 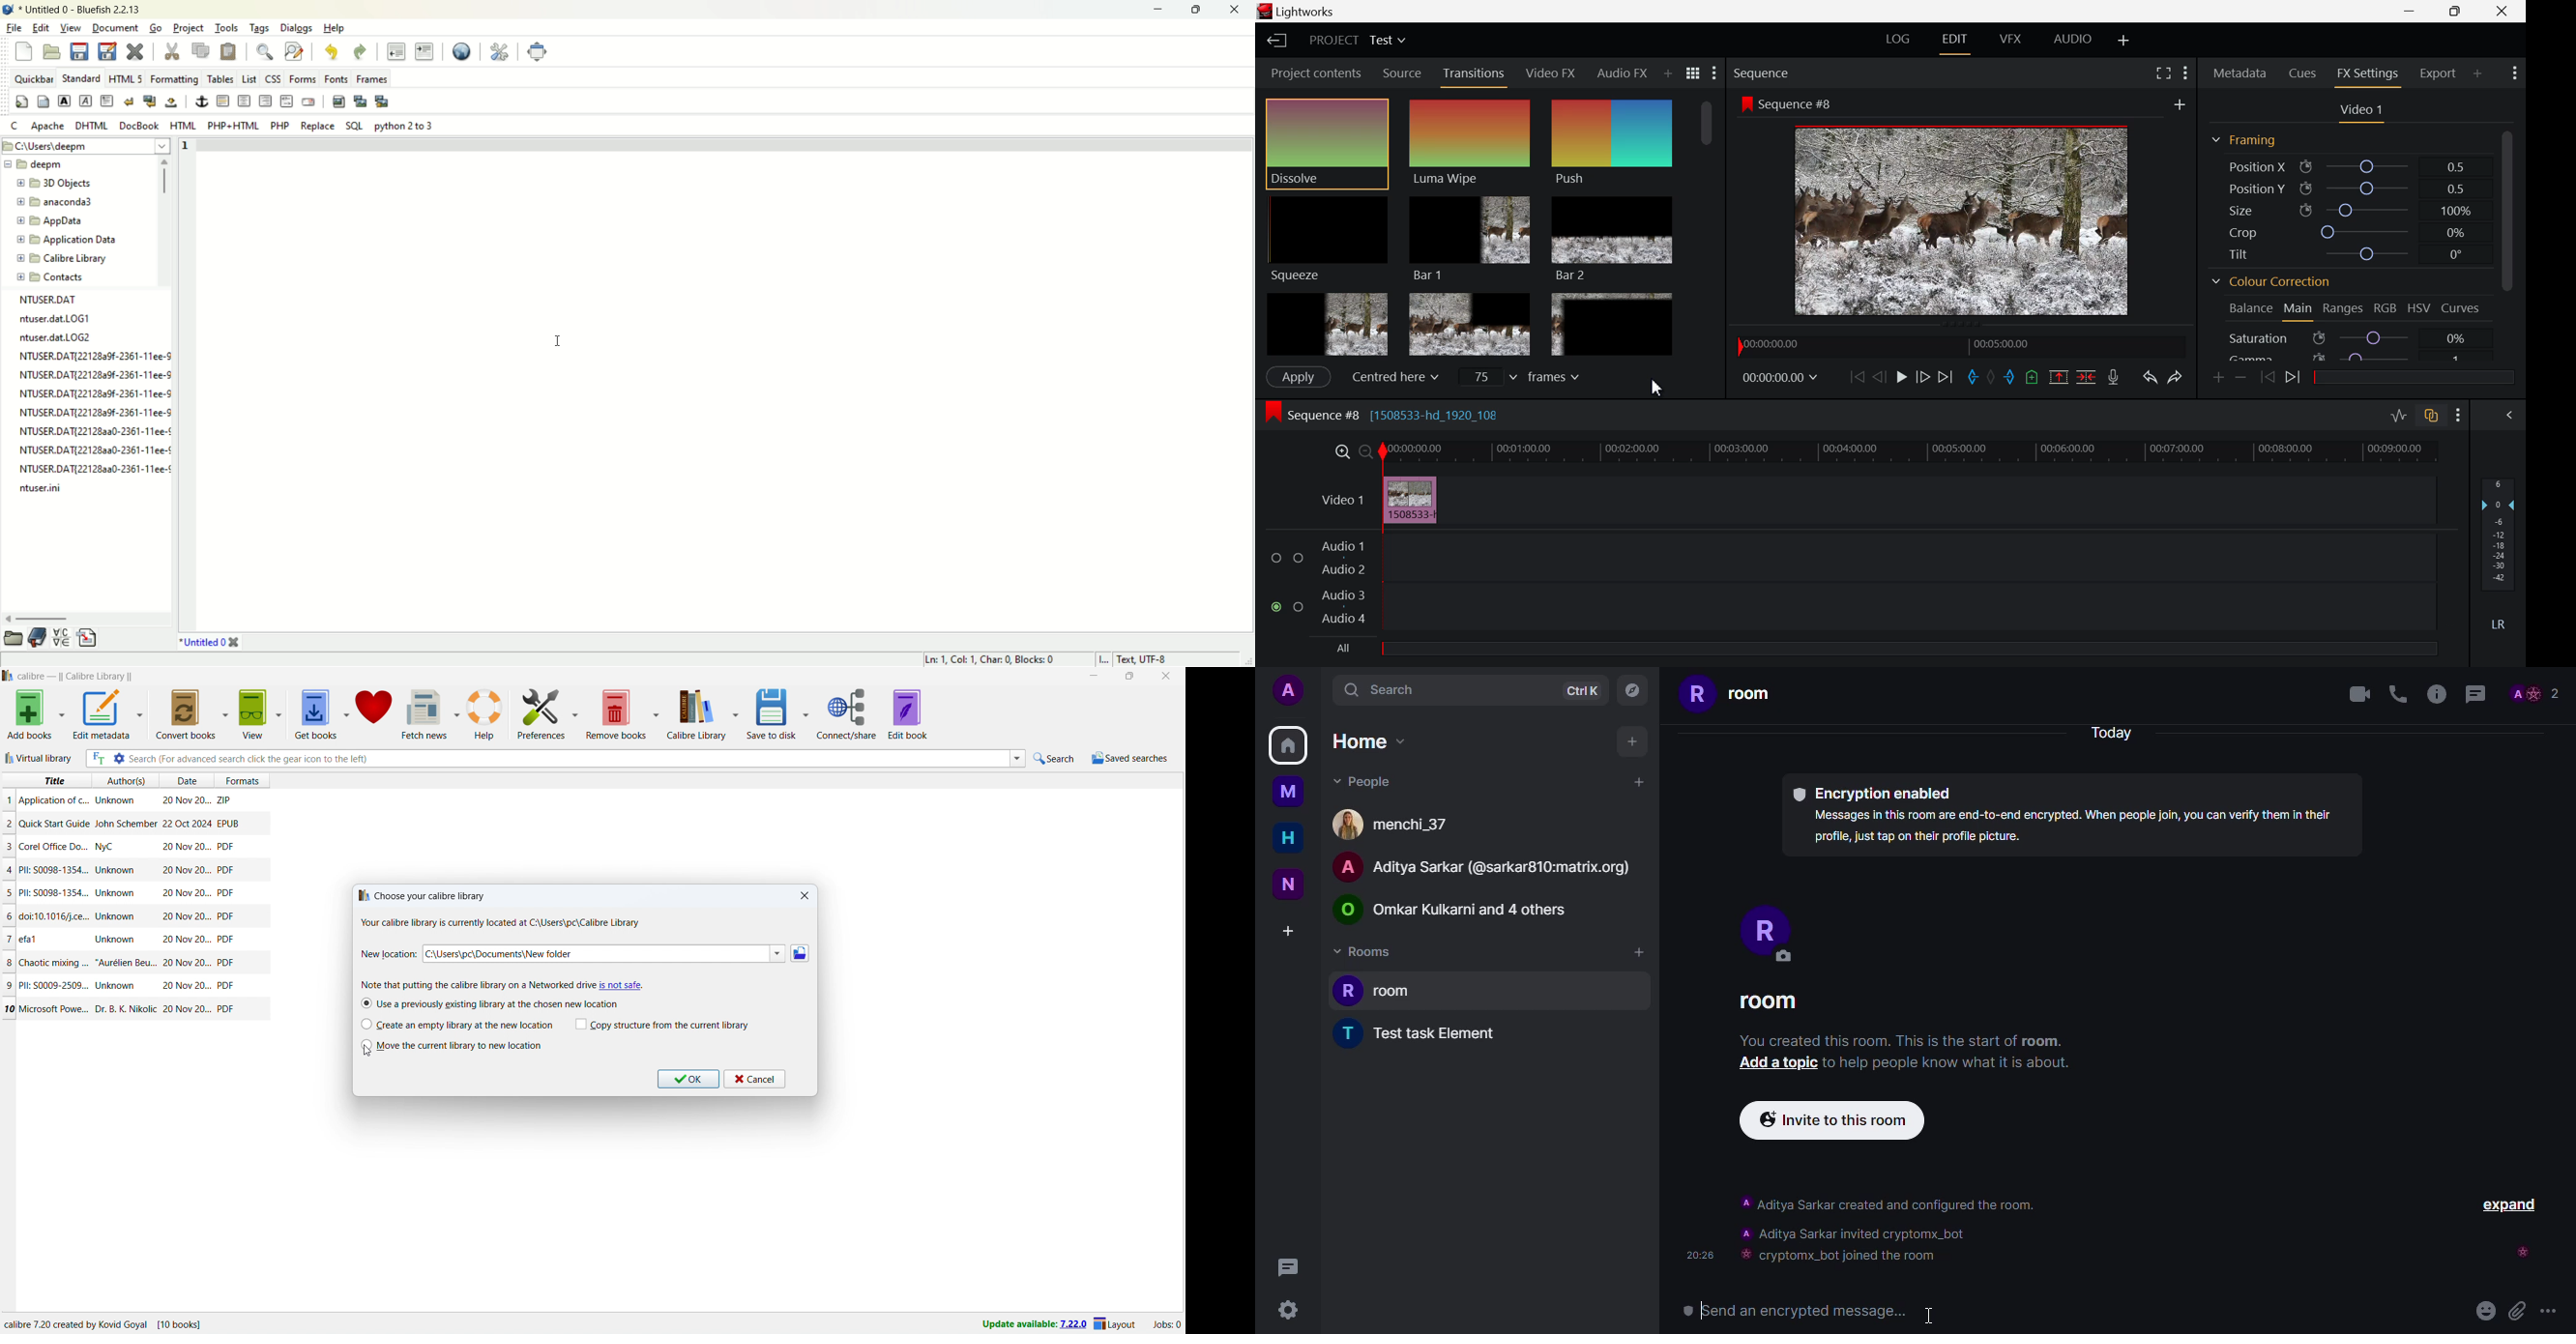 I want to click on connect/share, so click(x=847, y=714).